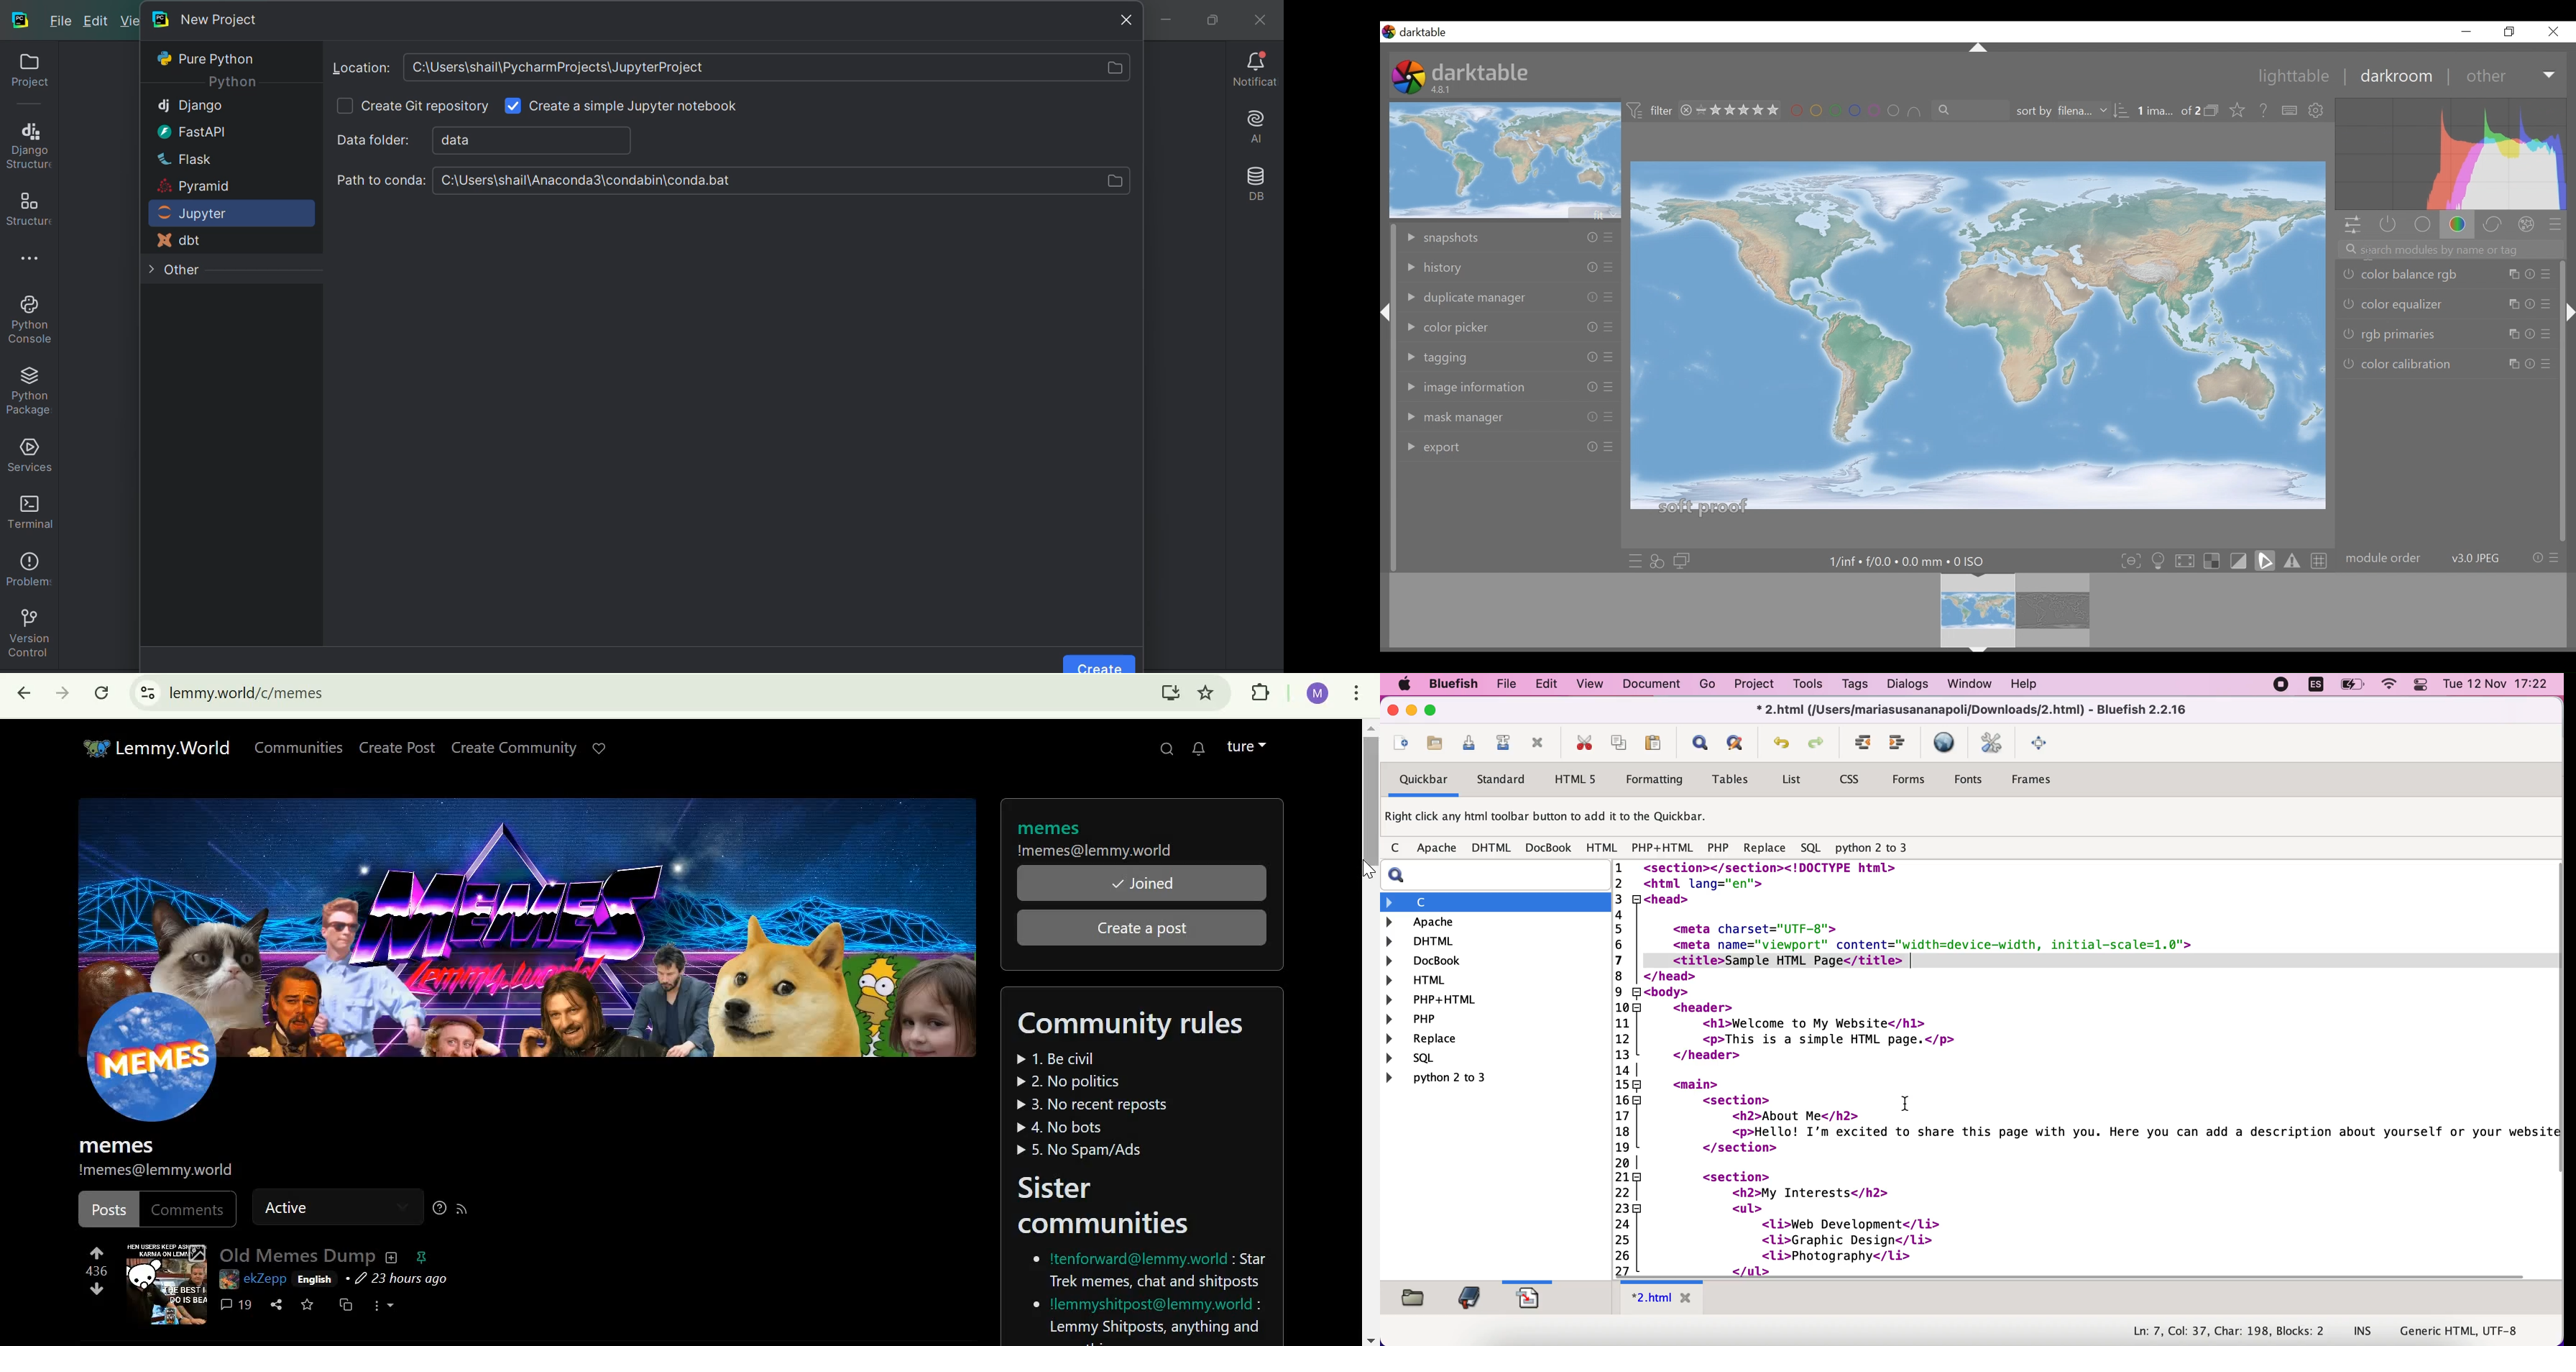 The image size is (2576, 1372). What do you see at coordinates (1508, 325) in the screenshot?
I see `color picker` at bounding box center [1508, 325].